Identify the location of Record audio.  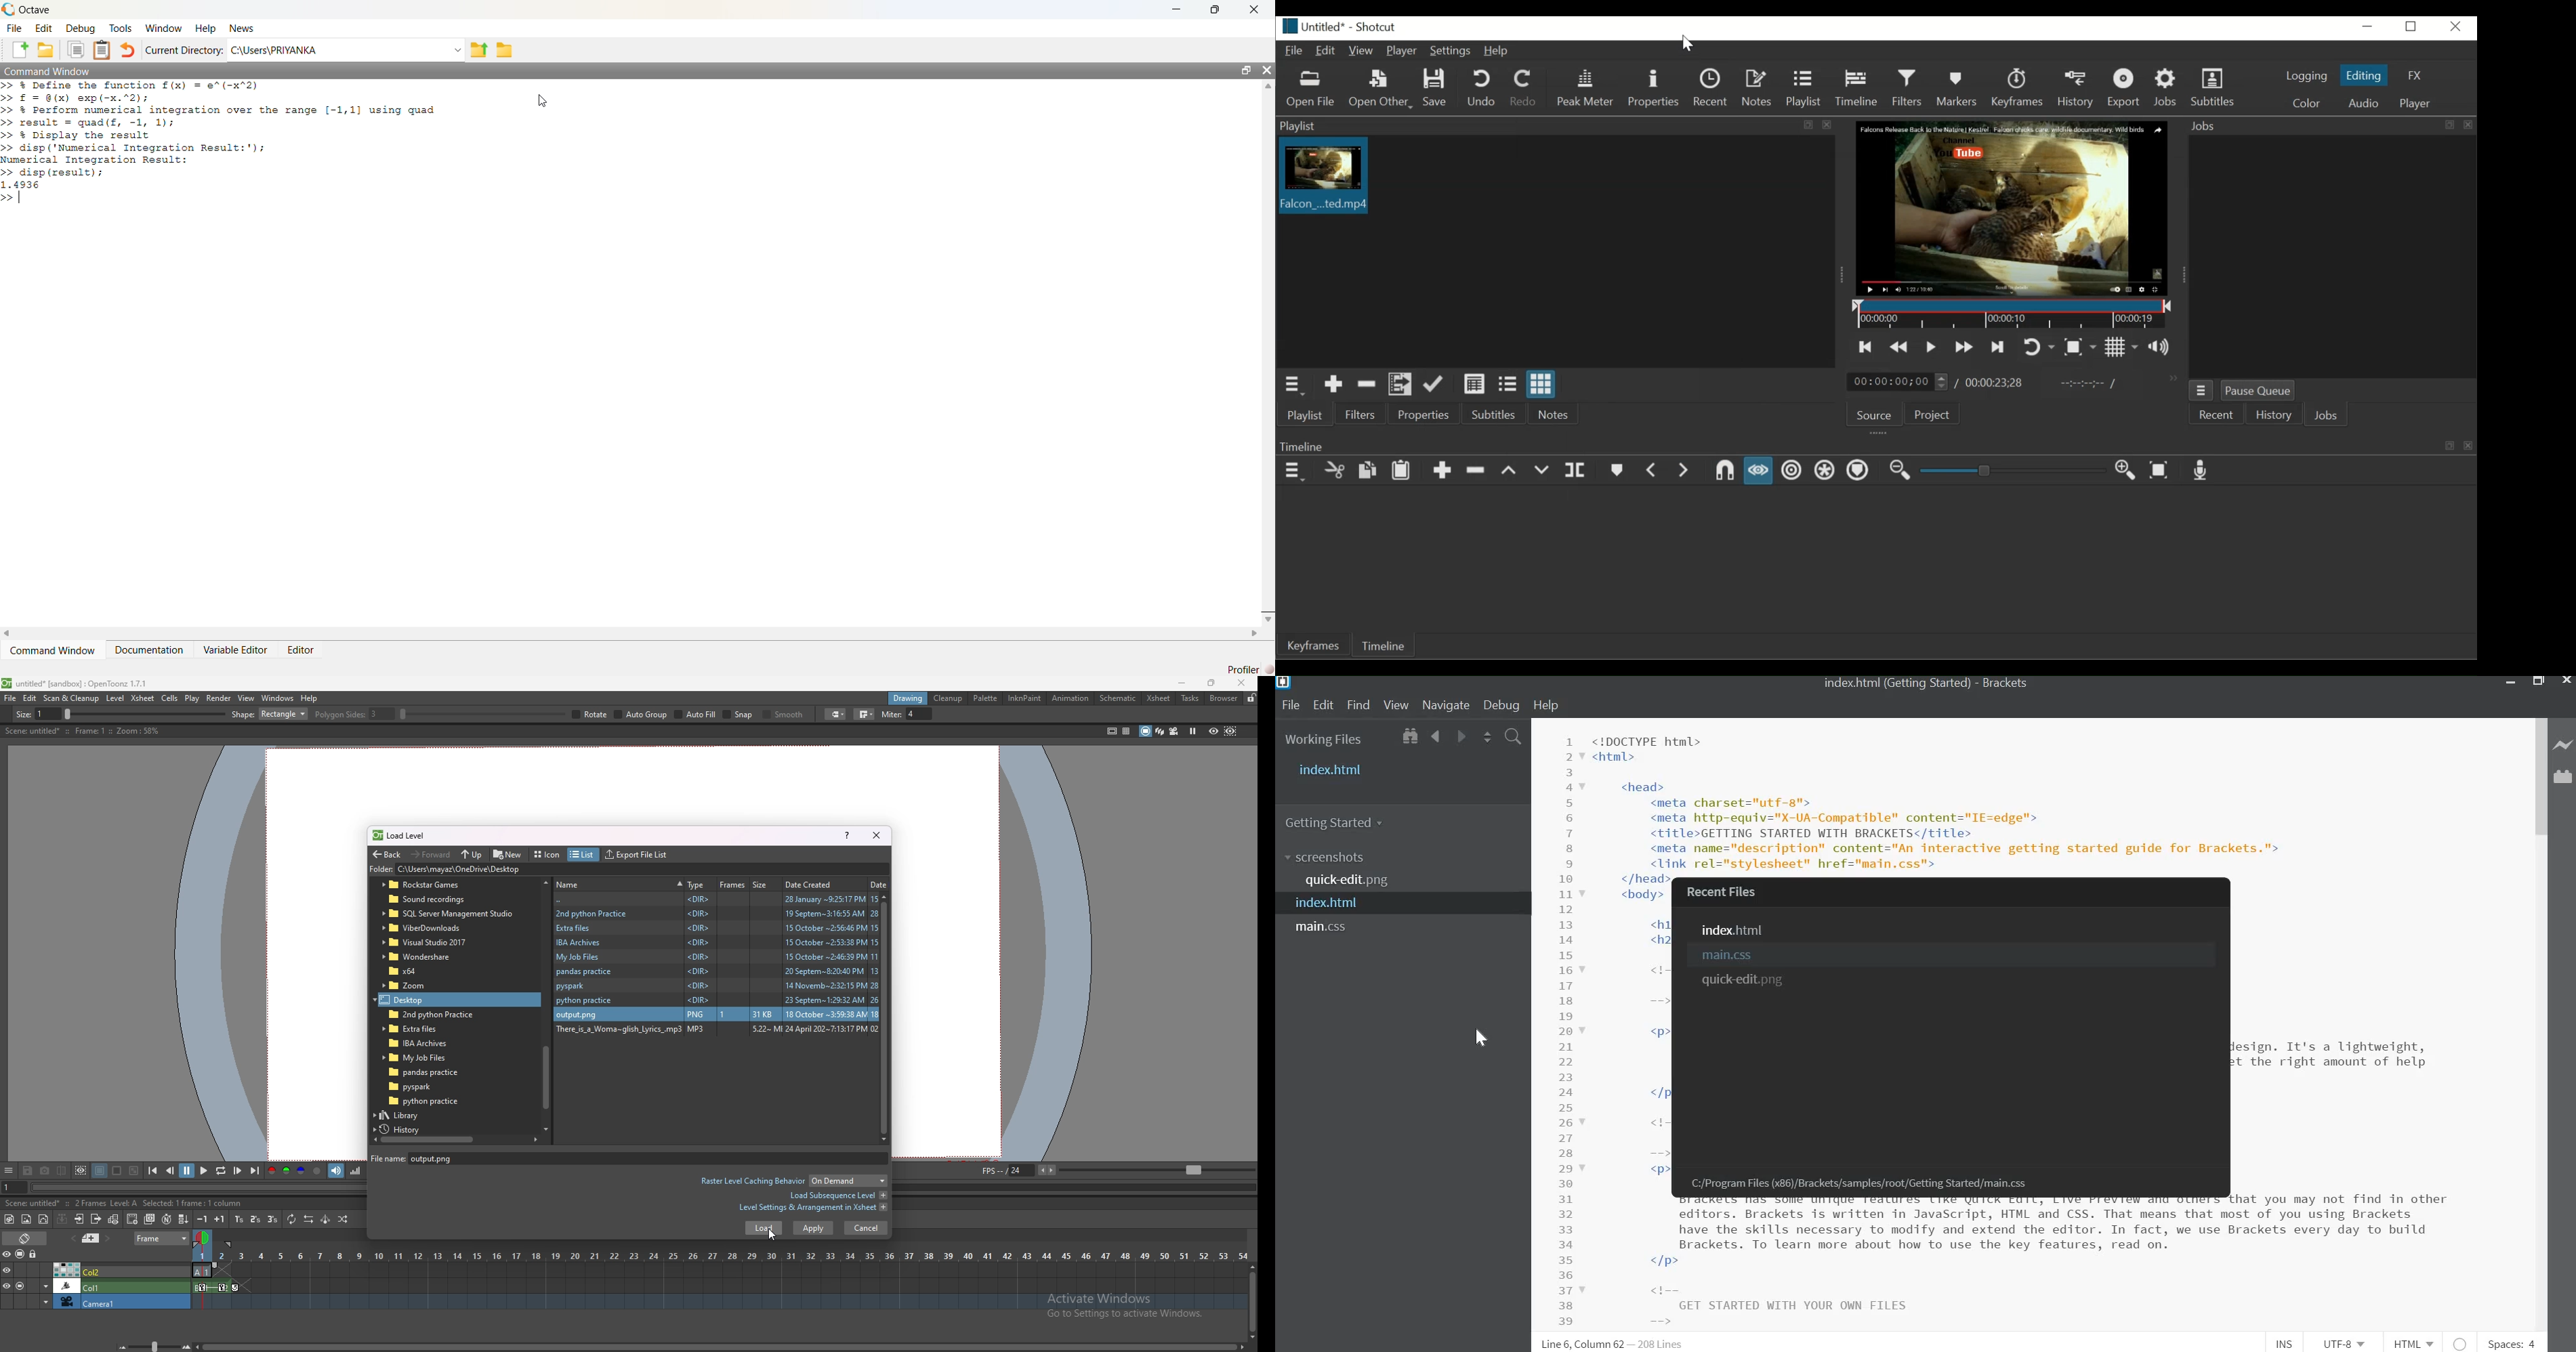
(2202, 470).